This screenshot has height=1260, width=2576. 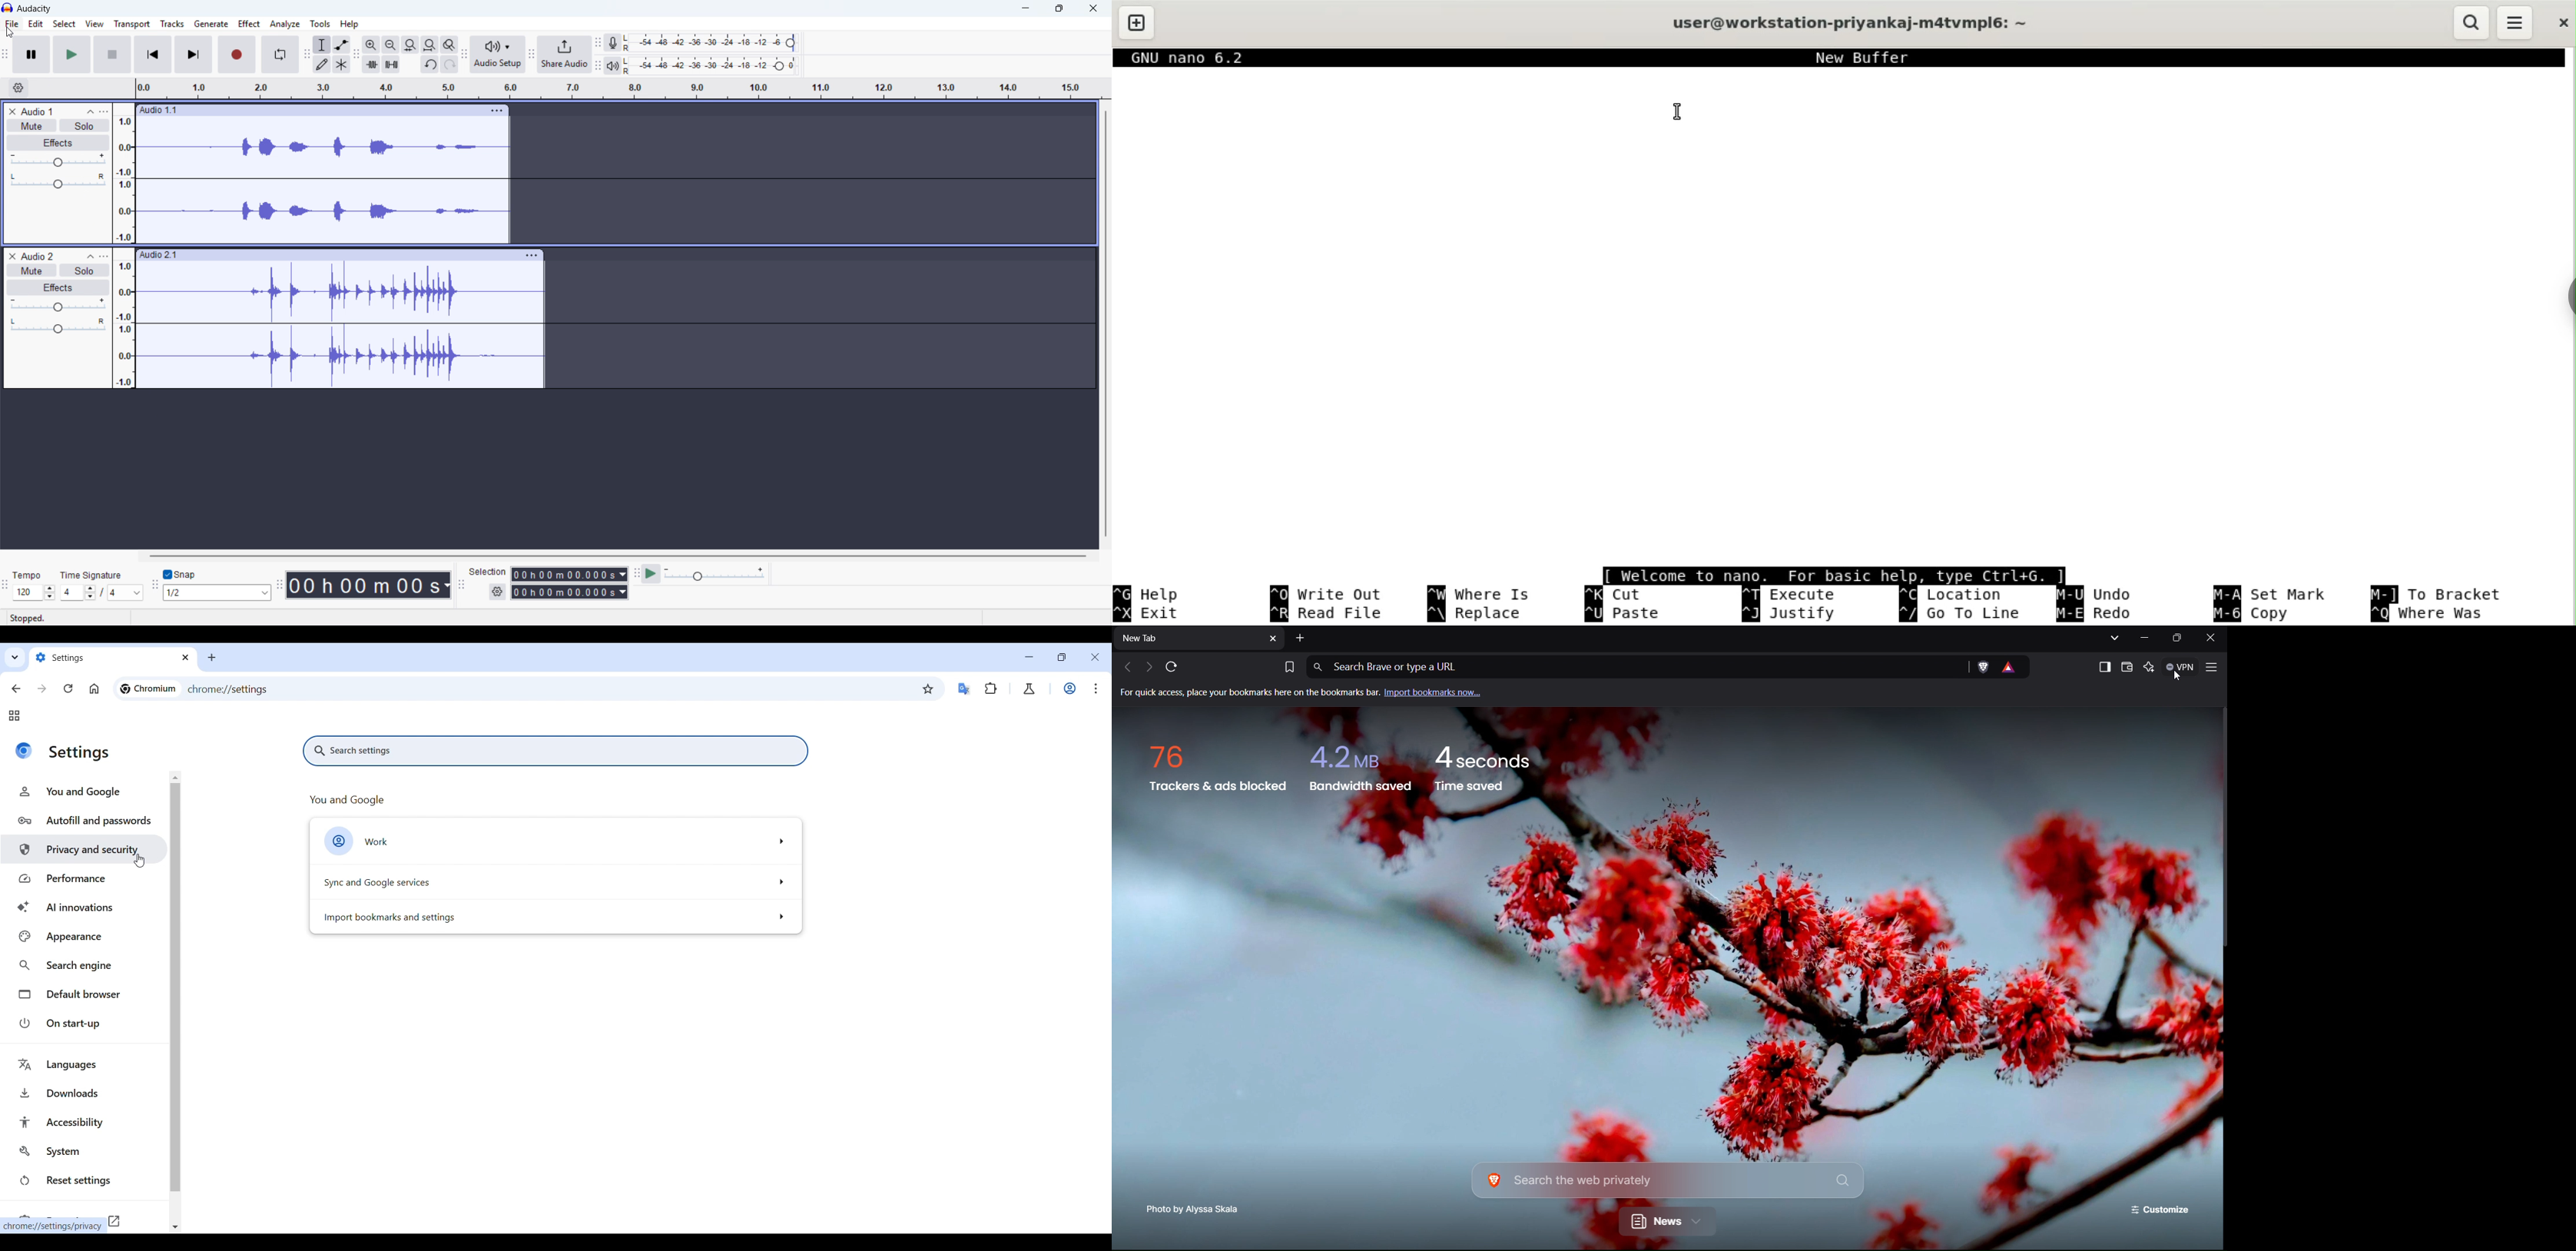 I want to click on , so click(x=2178, y=678).